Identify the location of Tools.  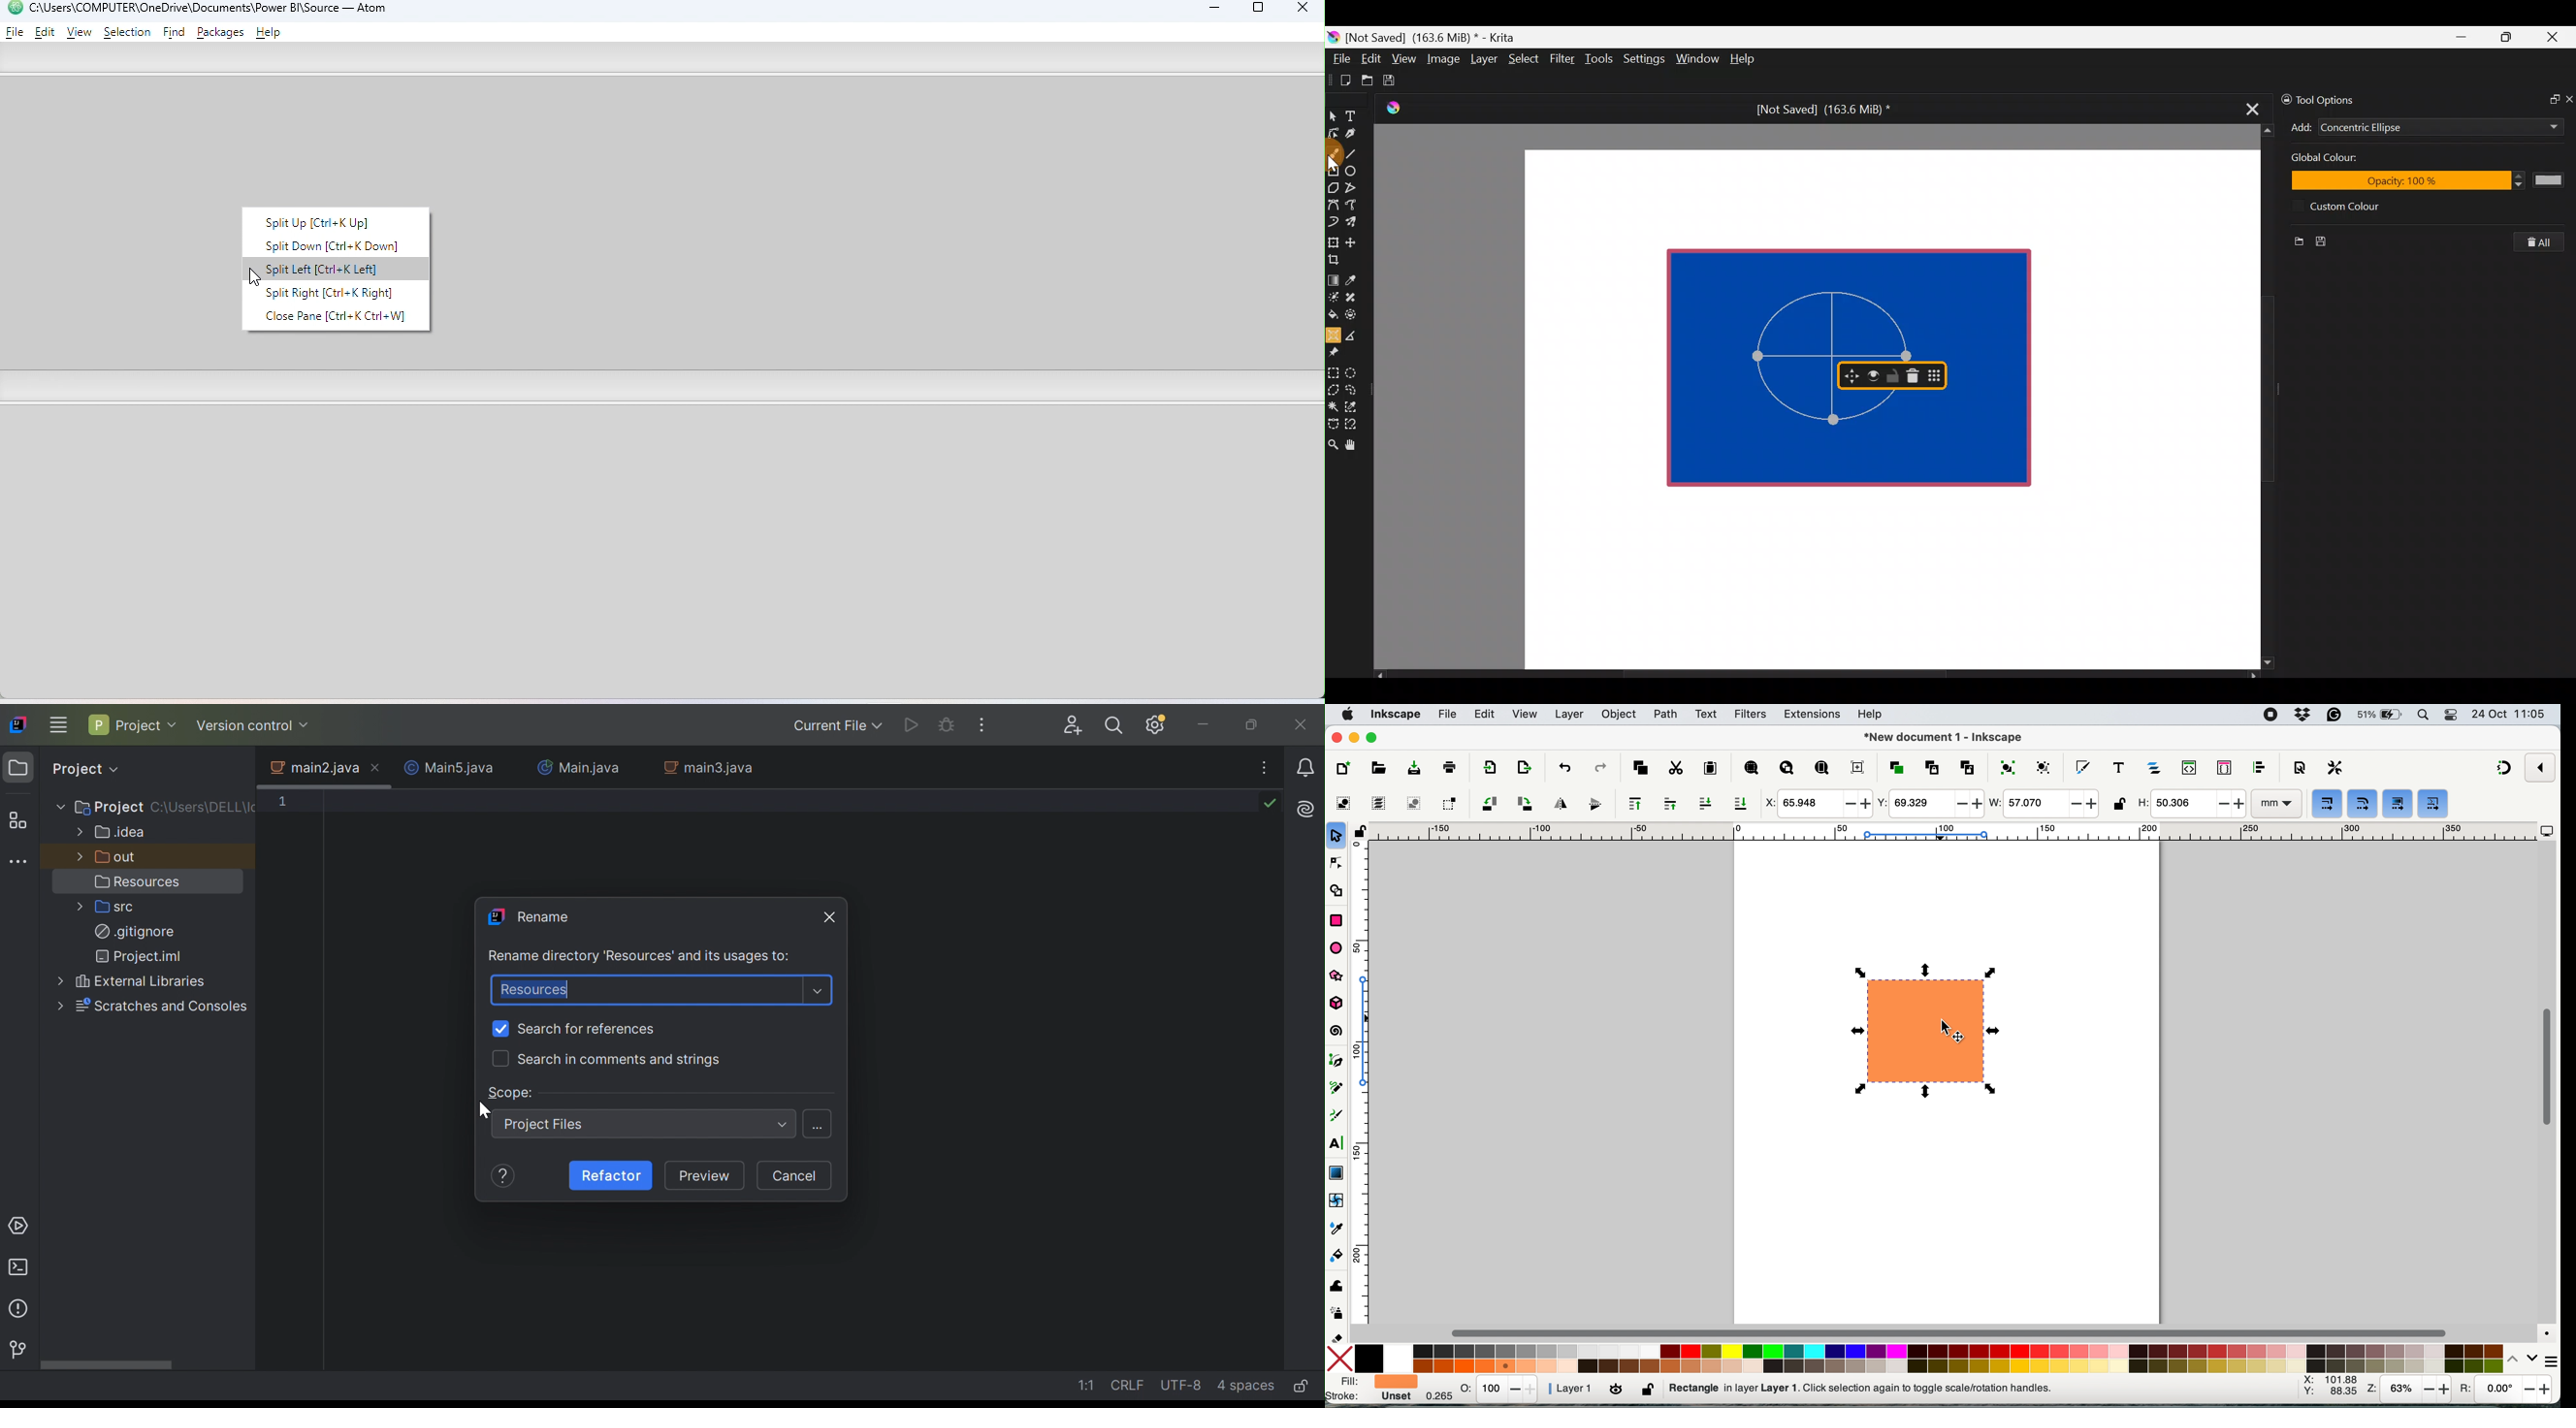
(1601, 59).